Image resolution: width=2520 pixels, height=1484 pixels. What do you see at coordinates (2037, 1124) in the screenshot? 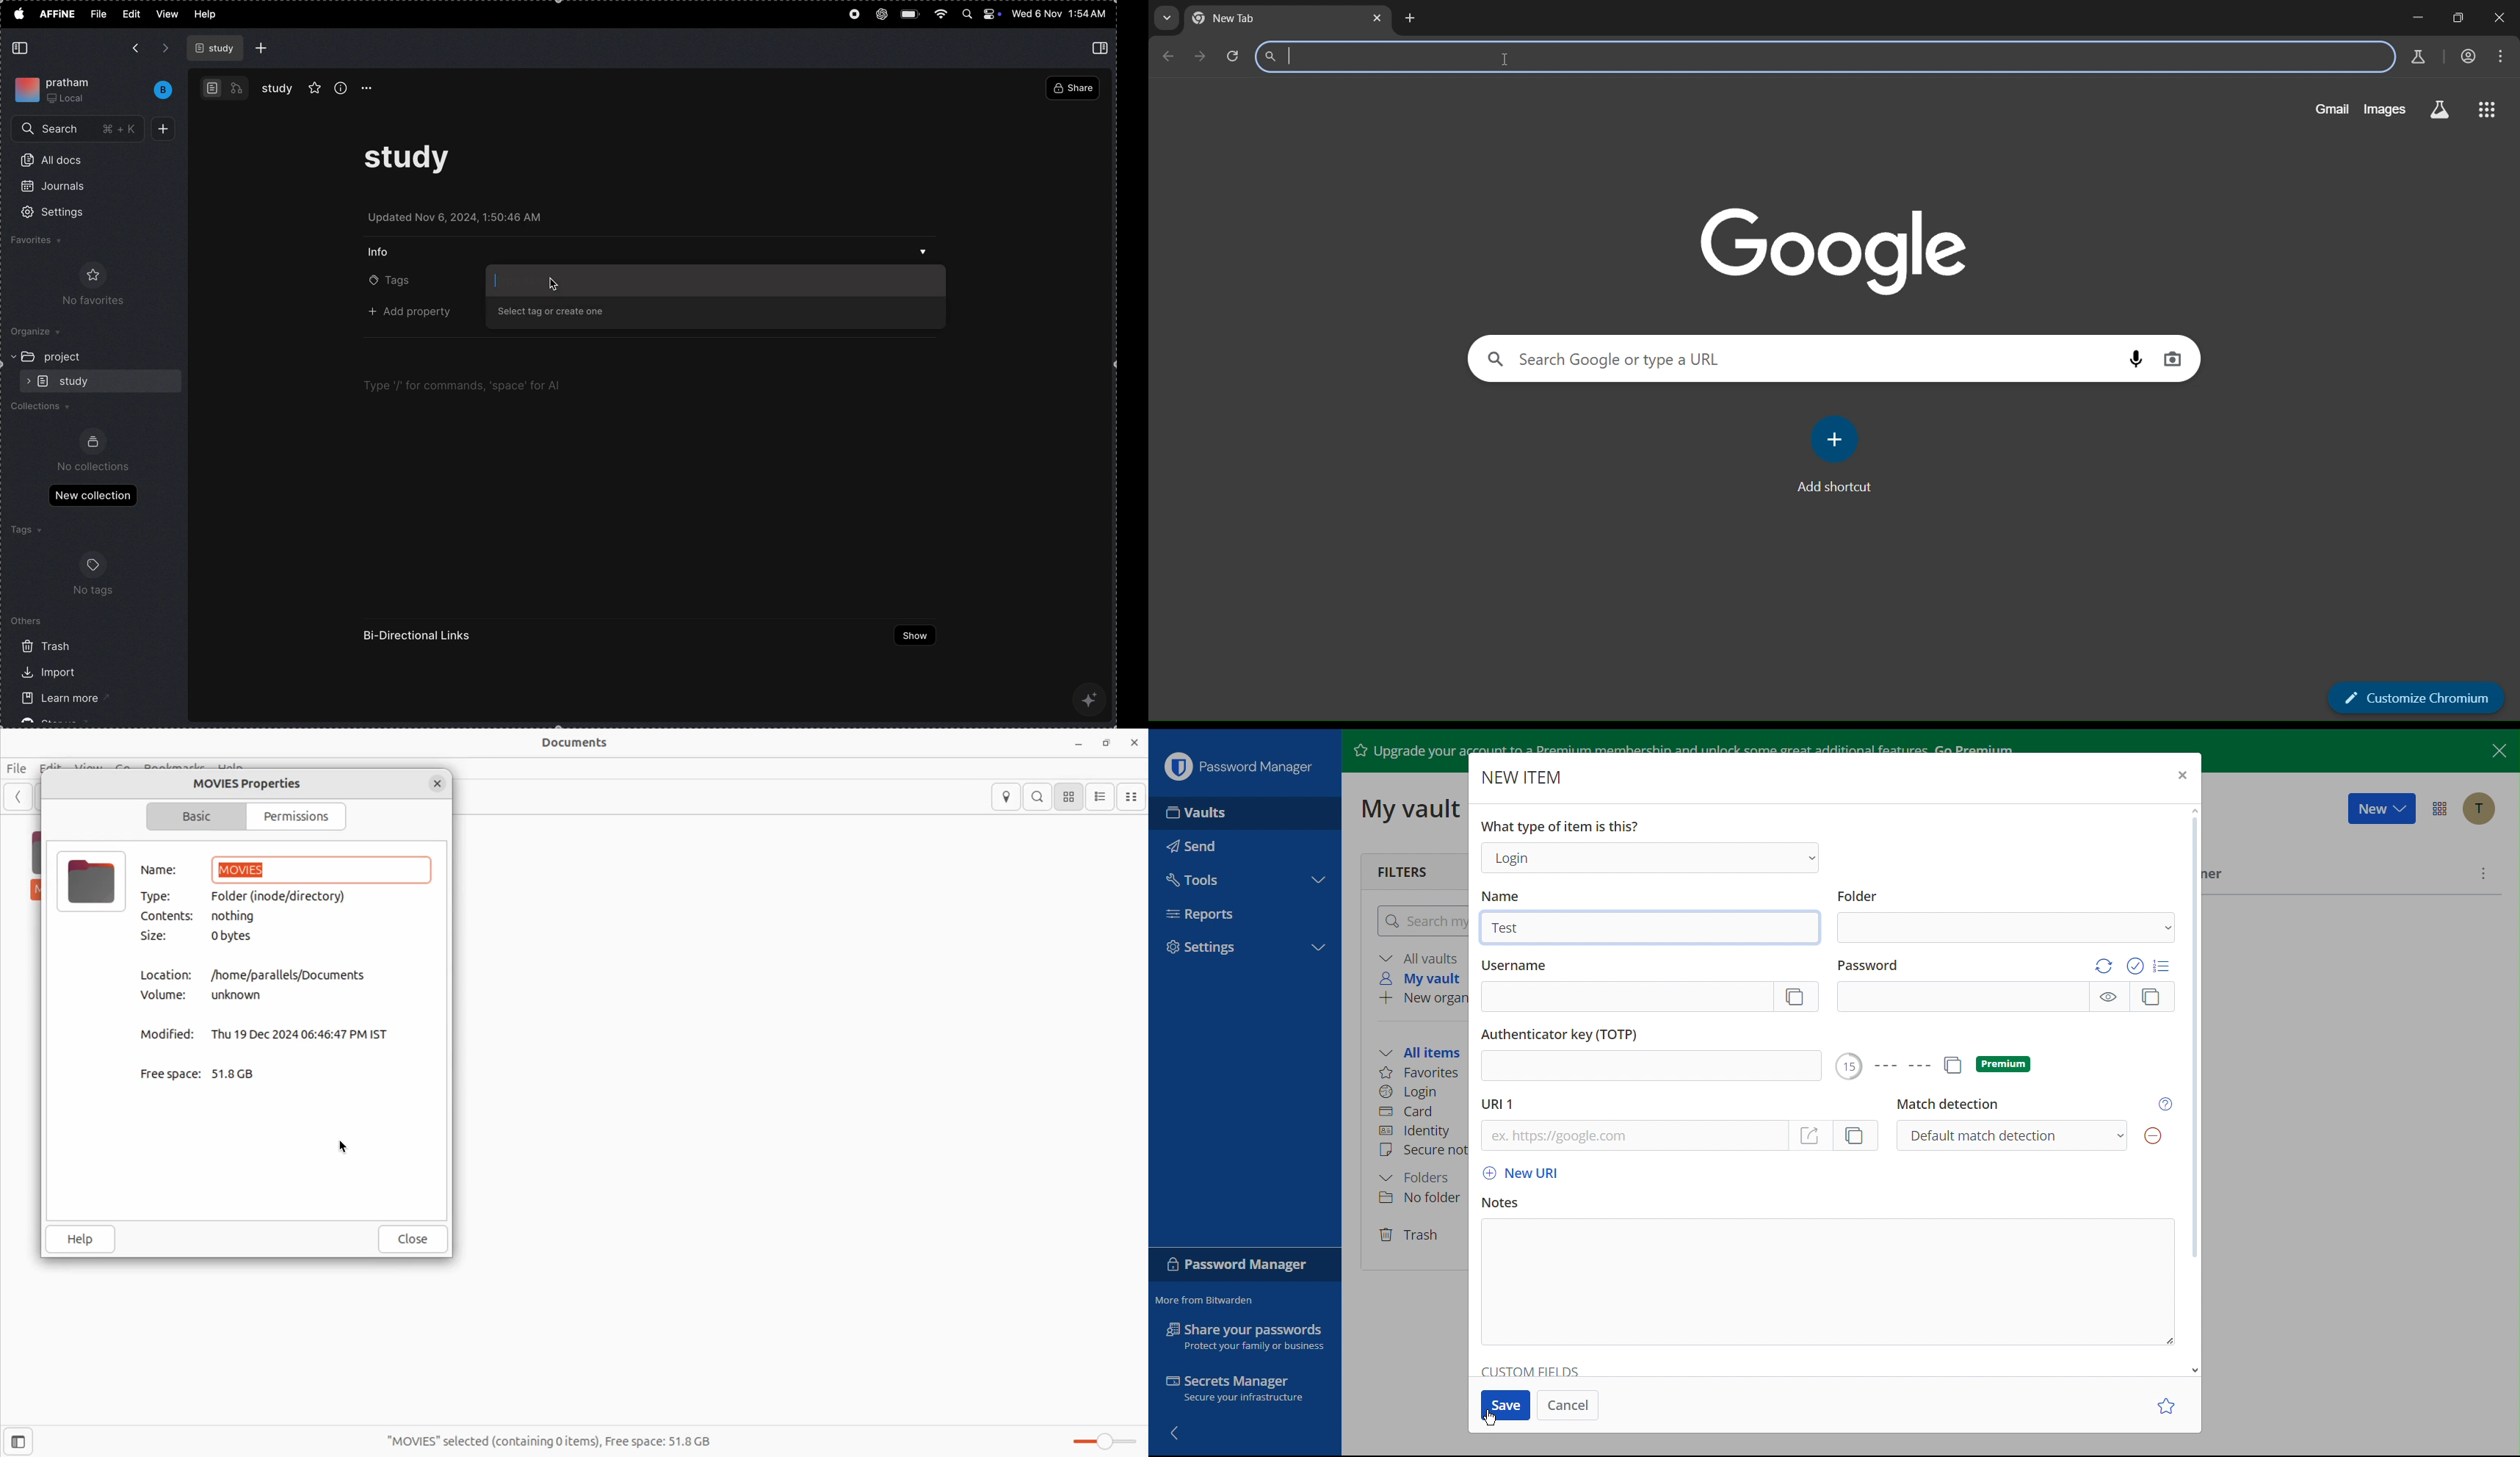
I see `Match detection` at bounding box center [2037, 1124].